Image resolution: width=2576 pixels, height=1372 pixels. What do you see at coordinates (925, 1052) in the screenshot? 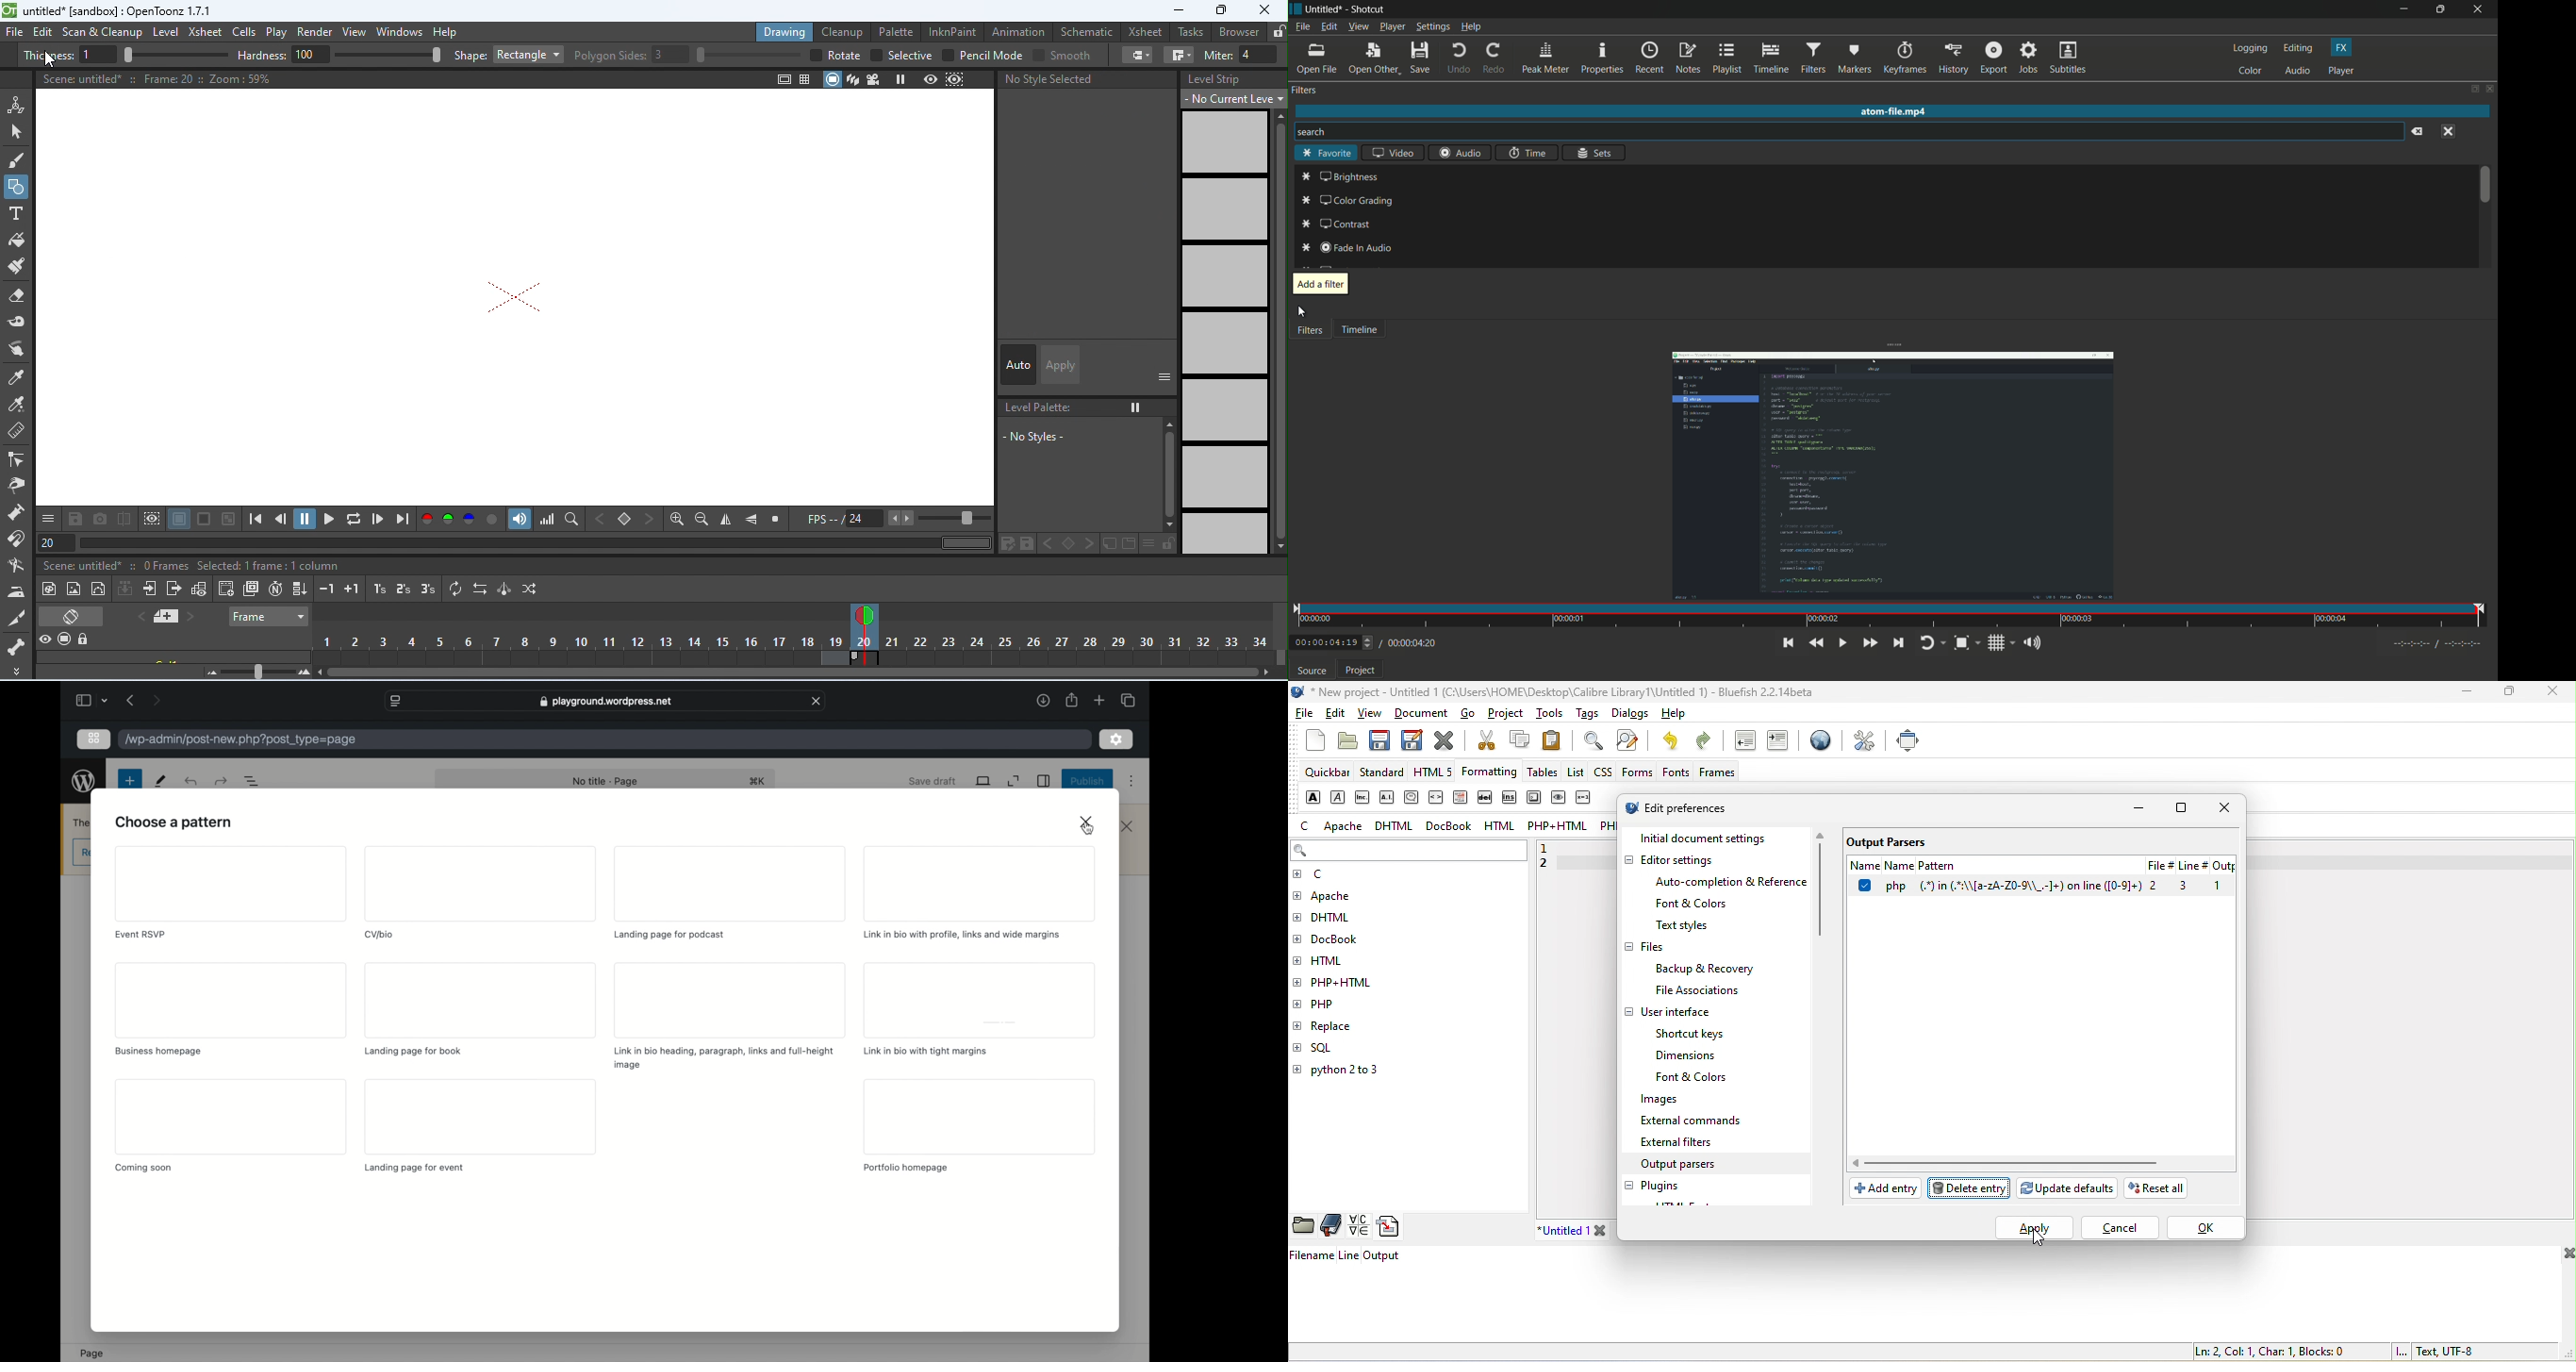
I see `link in bio with tight margins` at bounding box center [925, 1052].